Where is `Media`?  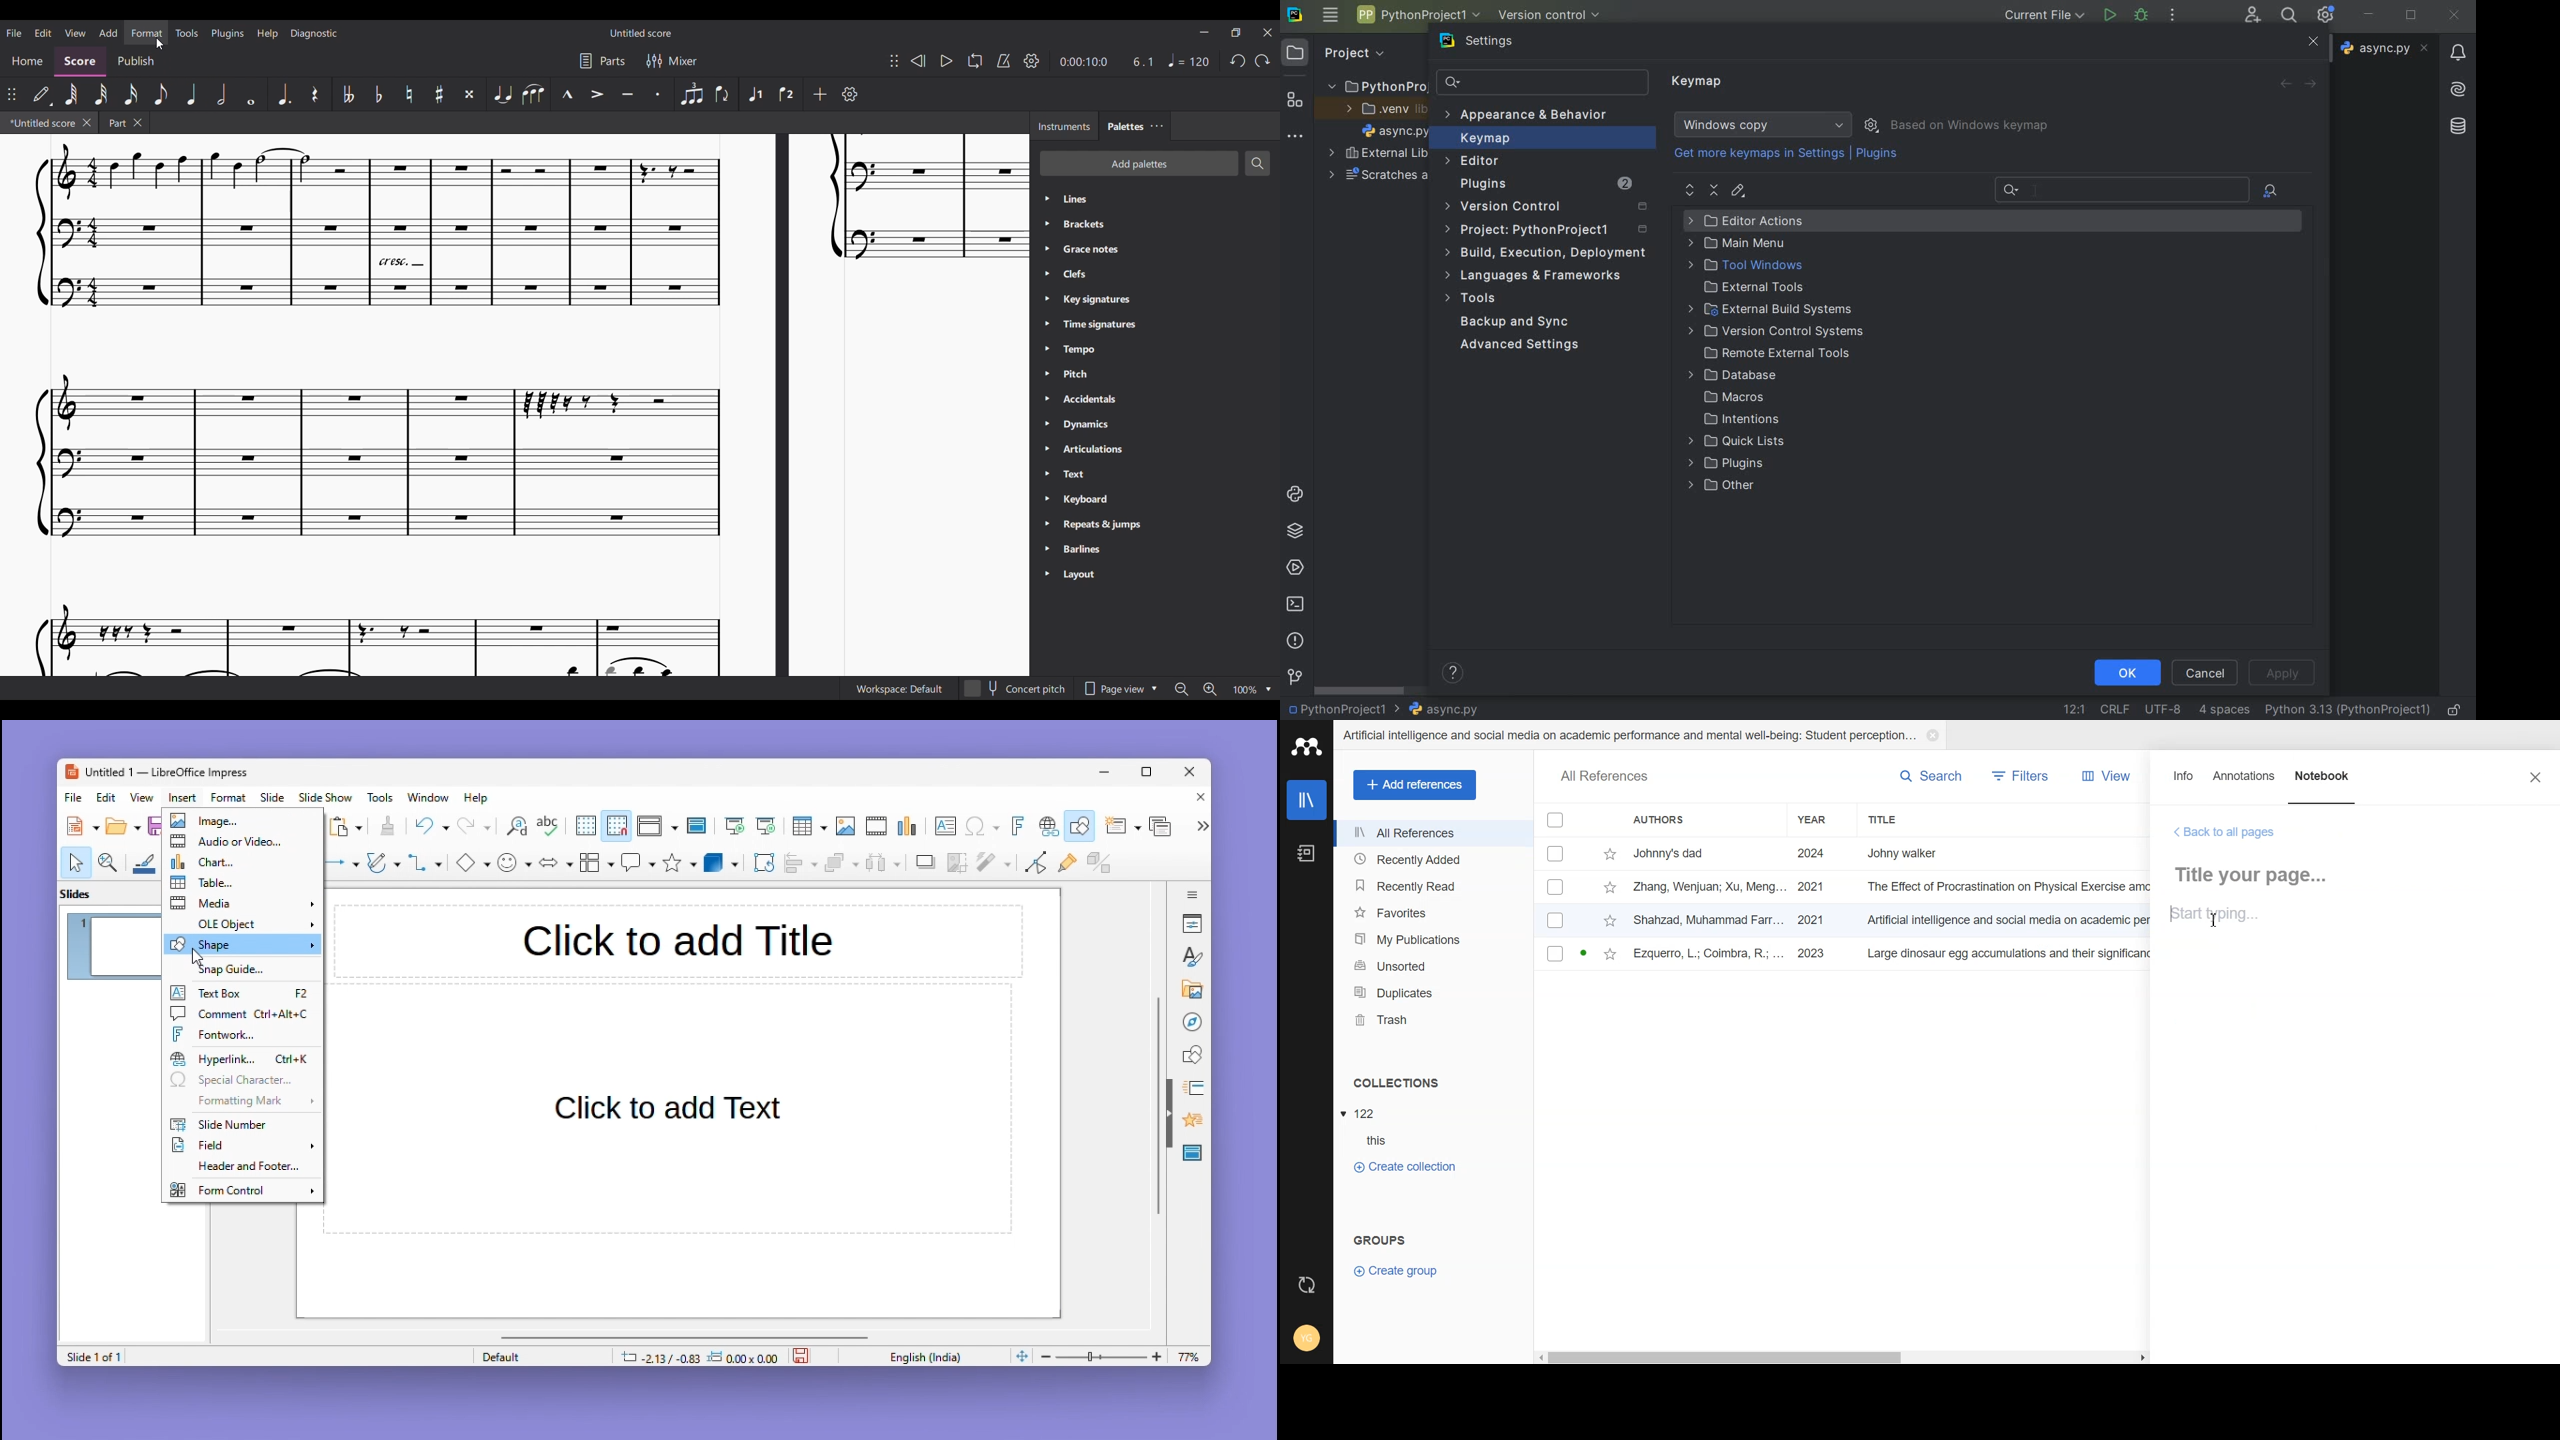 Media is located at coordinates (242, 903).